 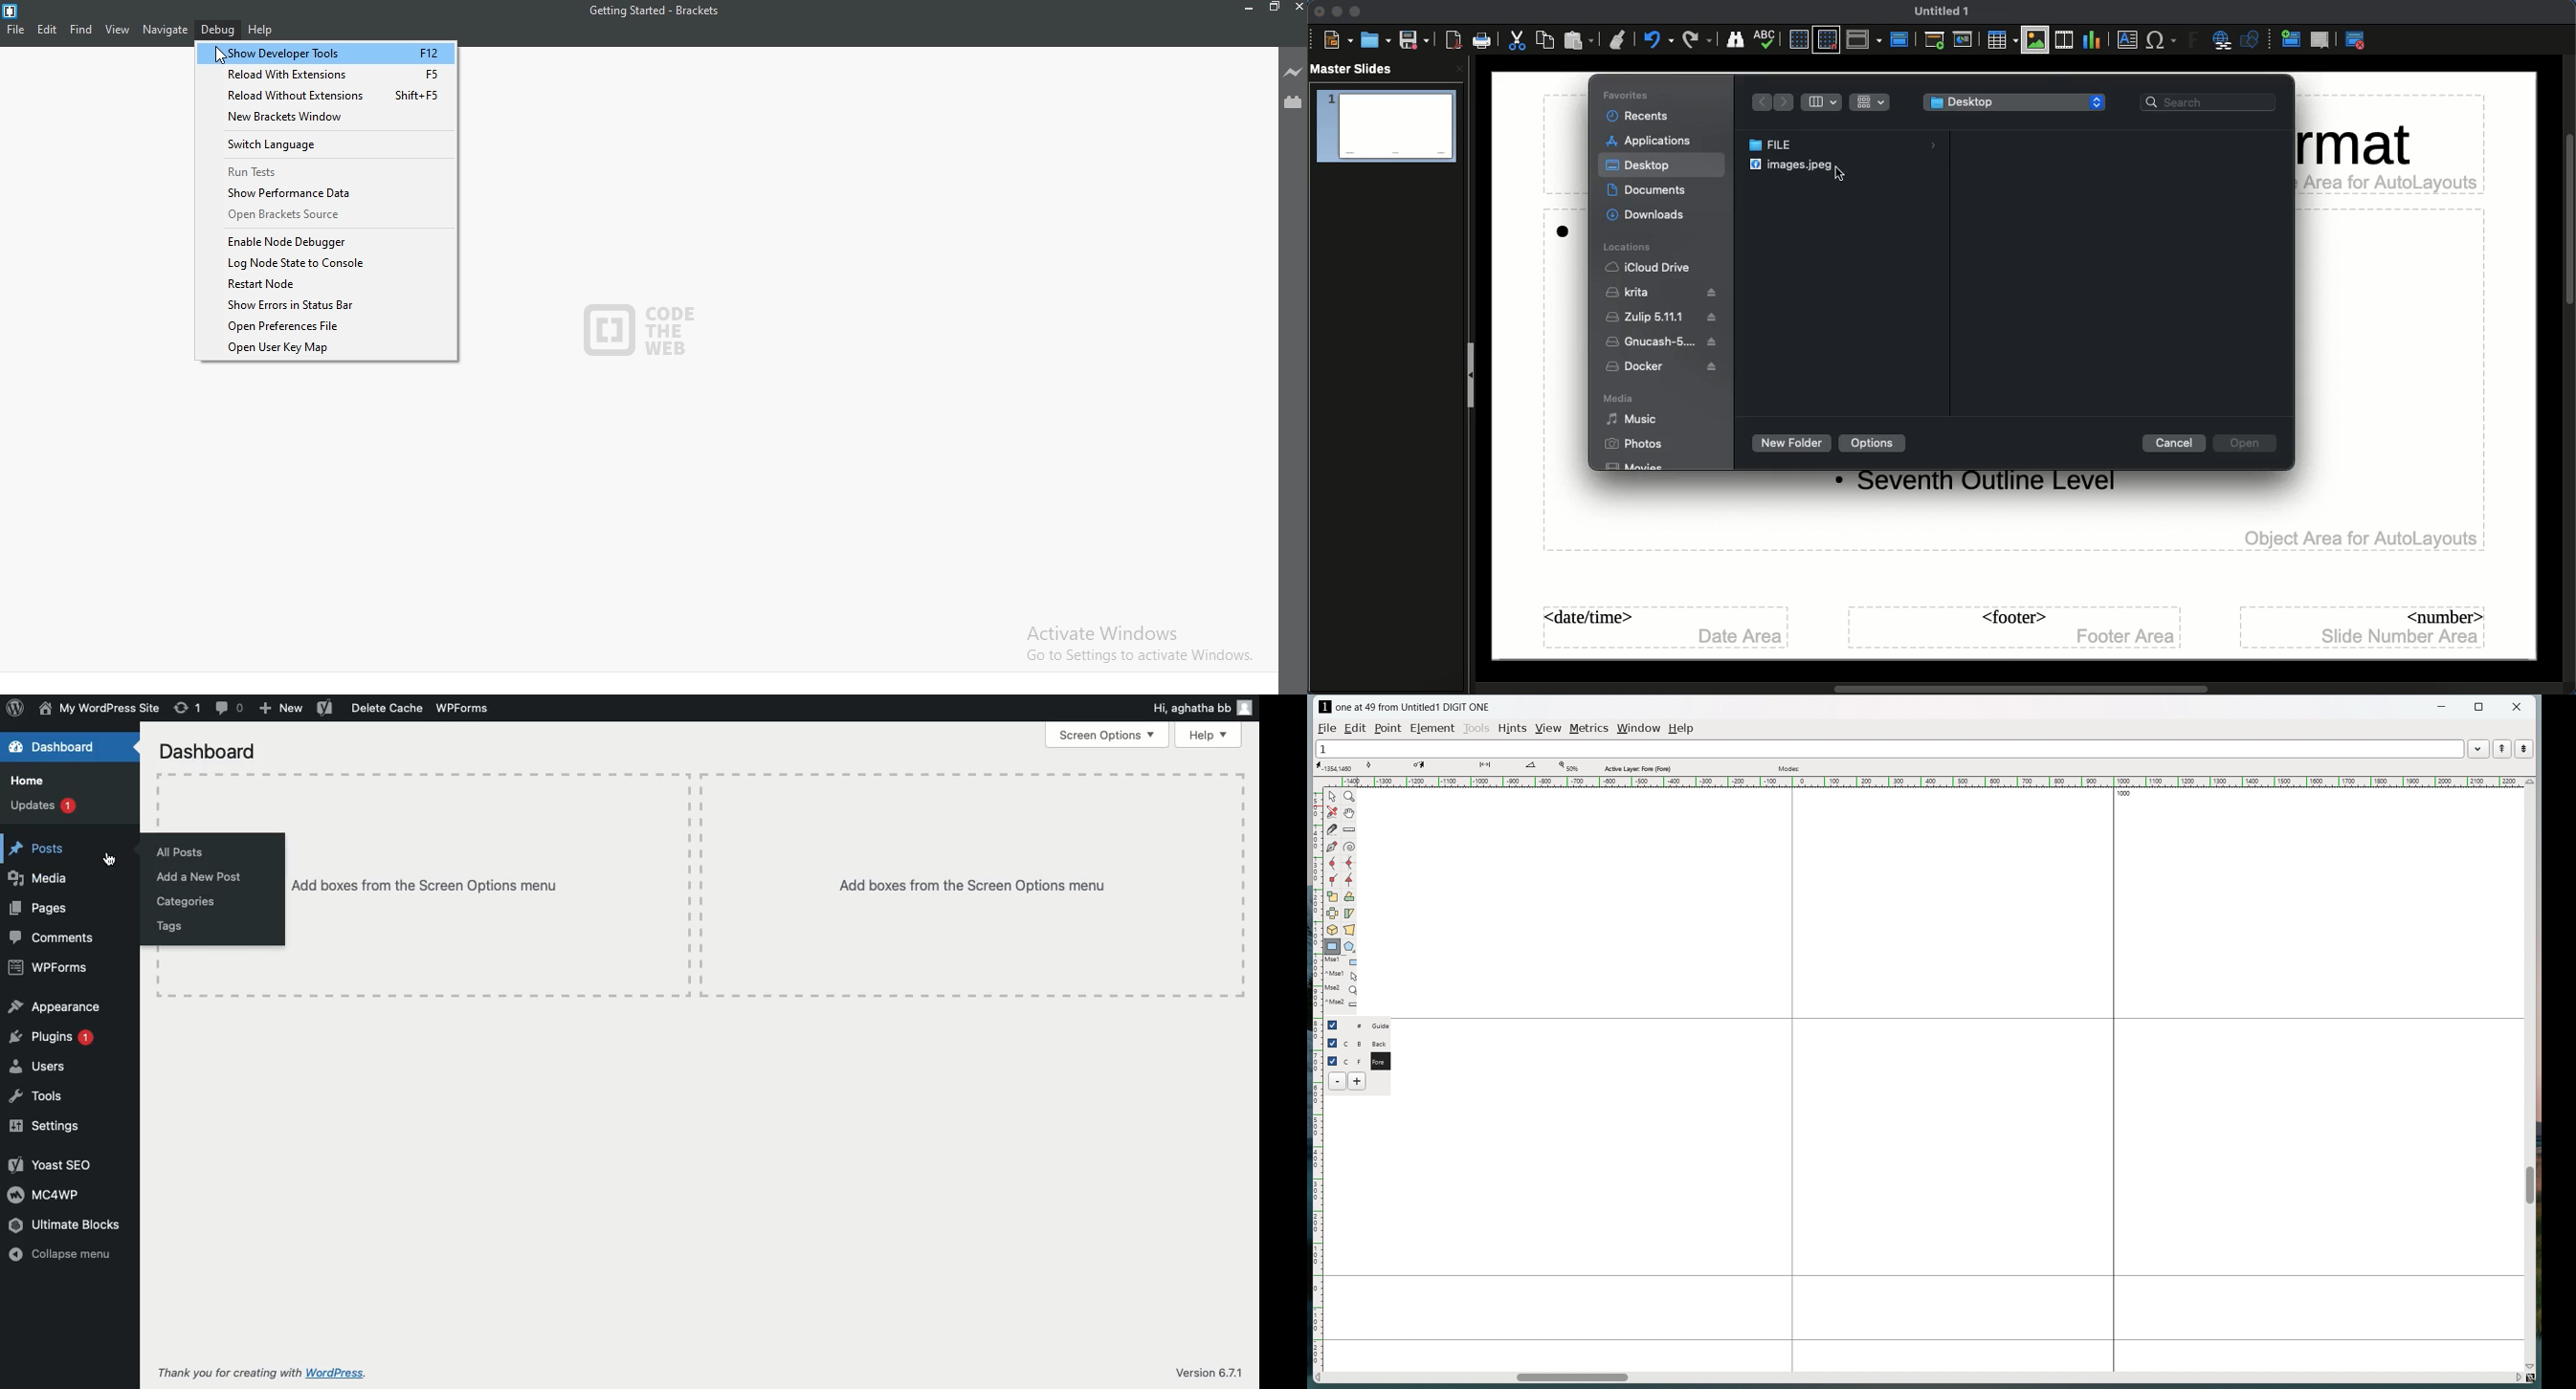 What do you see at coordinates (1735, 39) in the screenshot?
I see `Finder` at bounding box center [1735, 39].